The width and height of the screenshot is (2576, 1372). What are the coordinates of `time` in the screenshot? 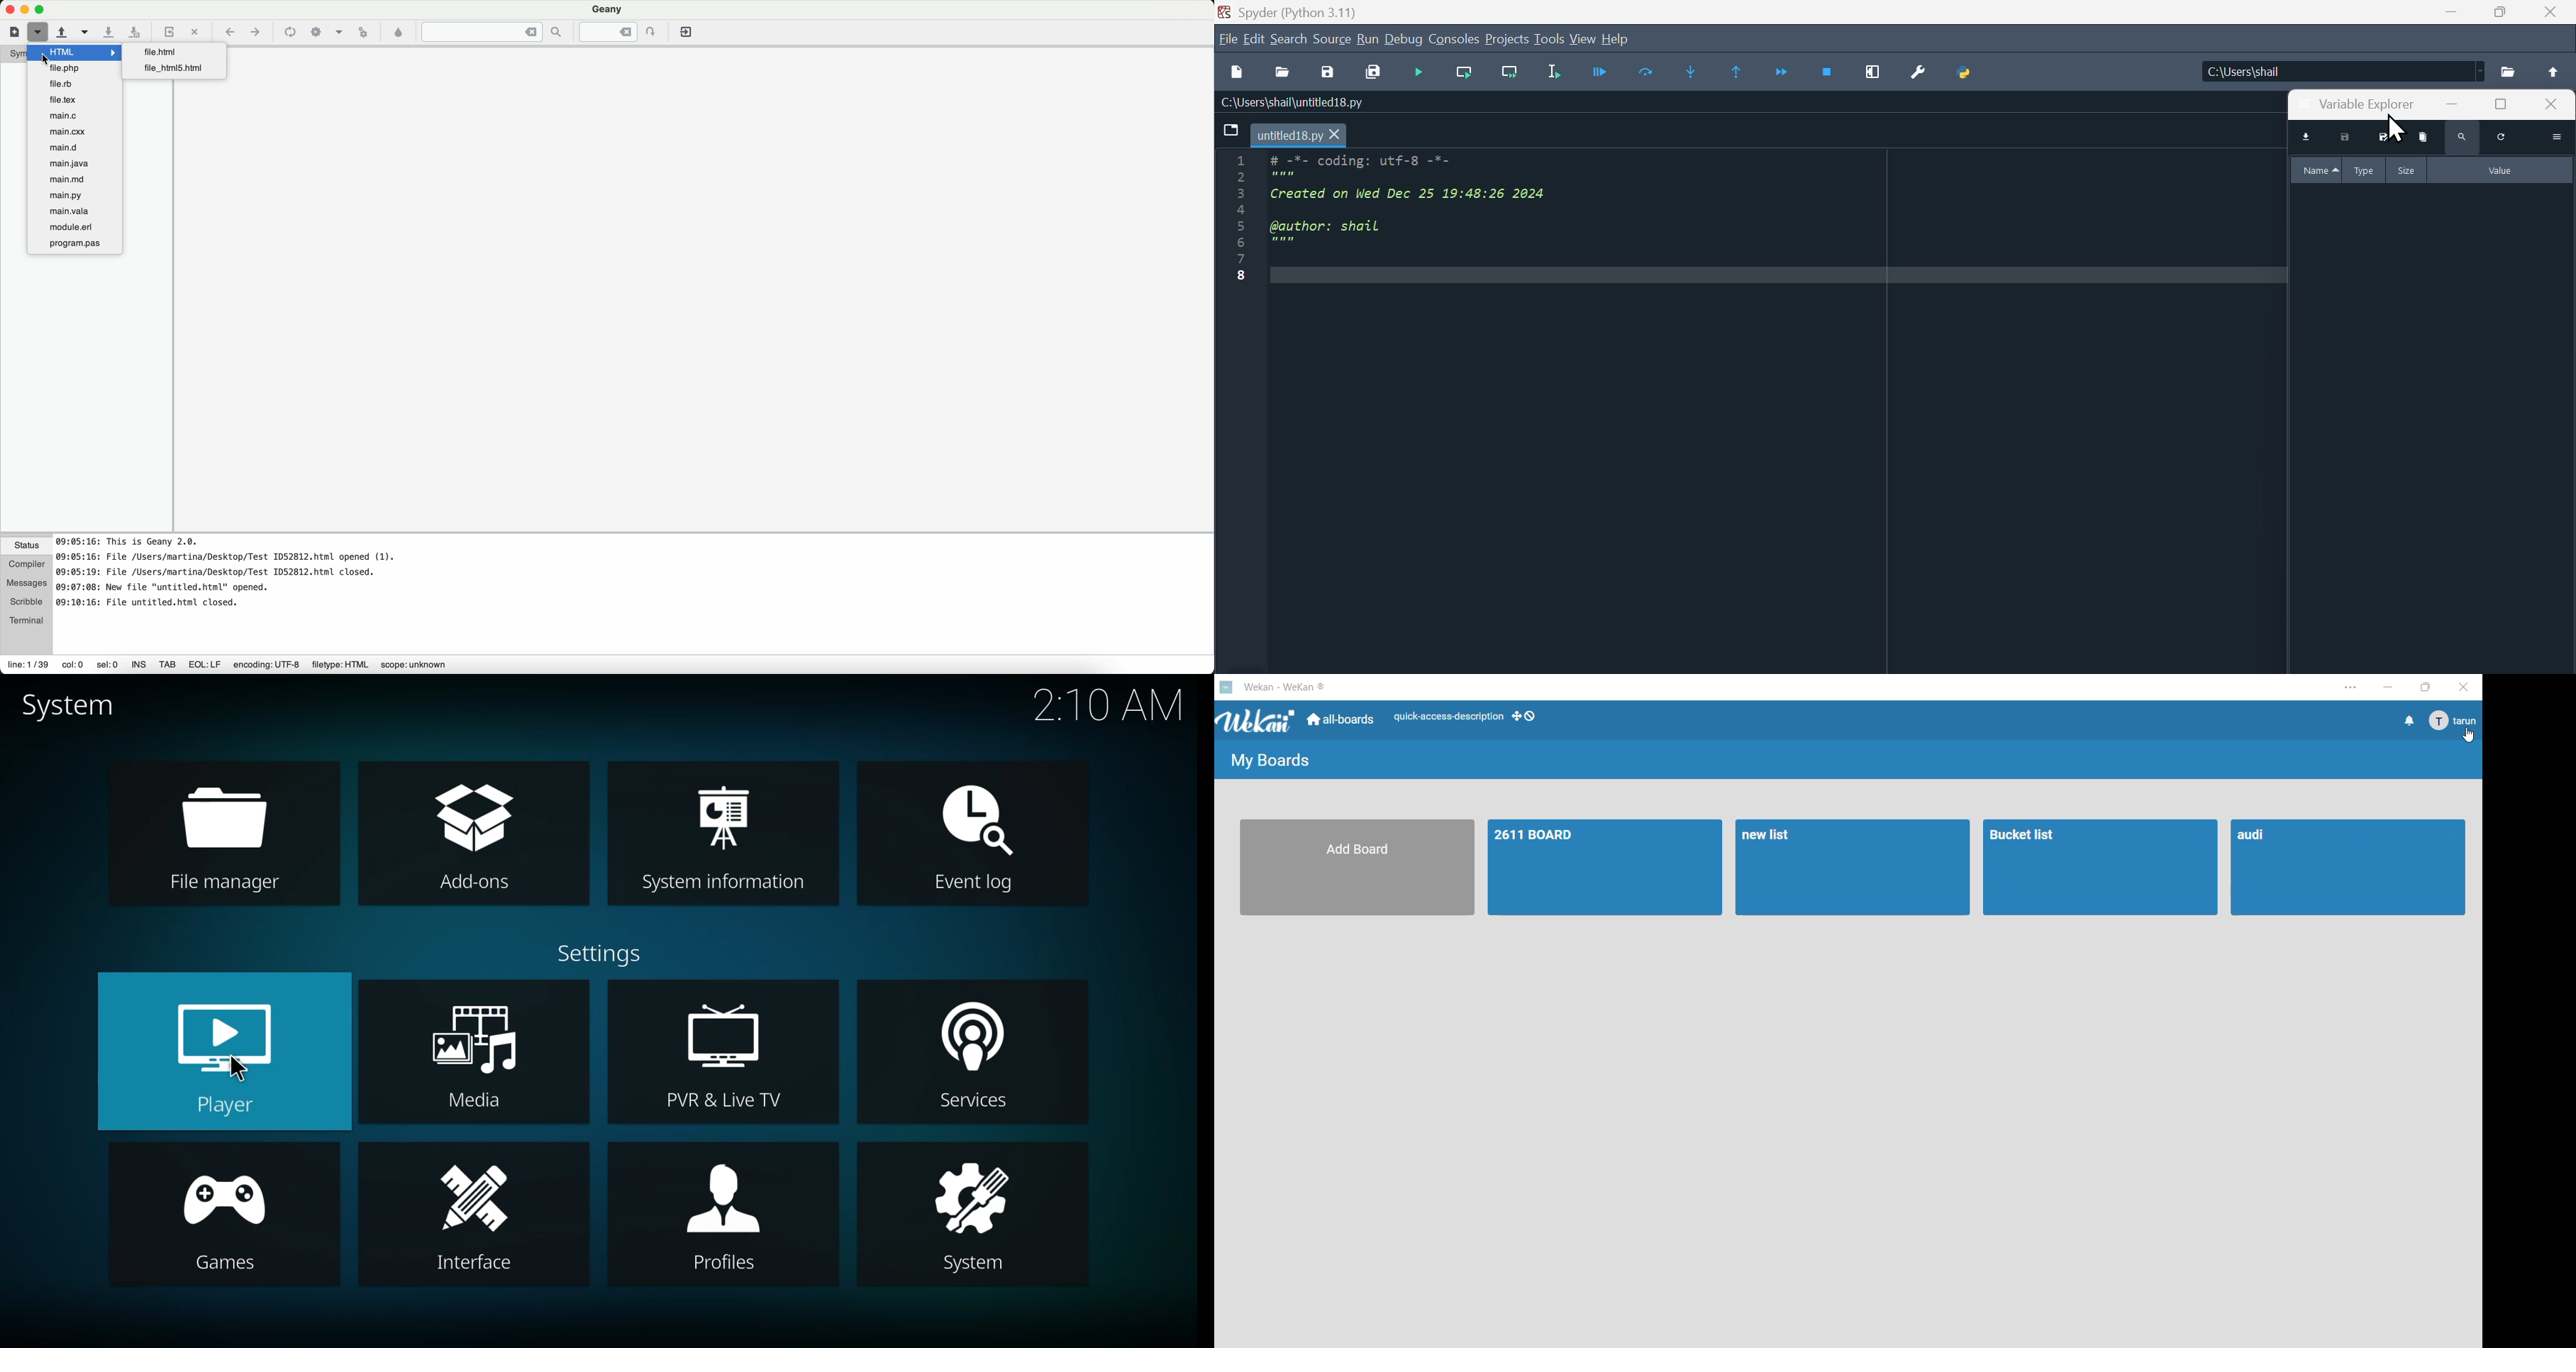 It's located at (1109, 705).